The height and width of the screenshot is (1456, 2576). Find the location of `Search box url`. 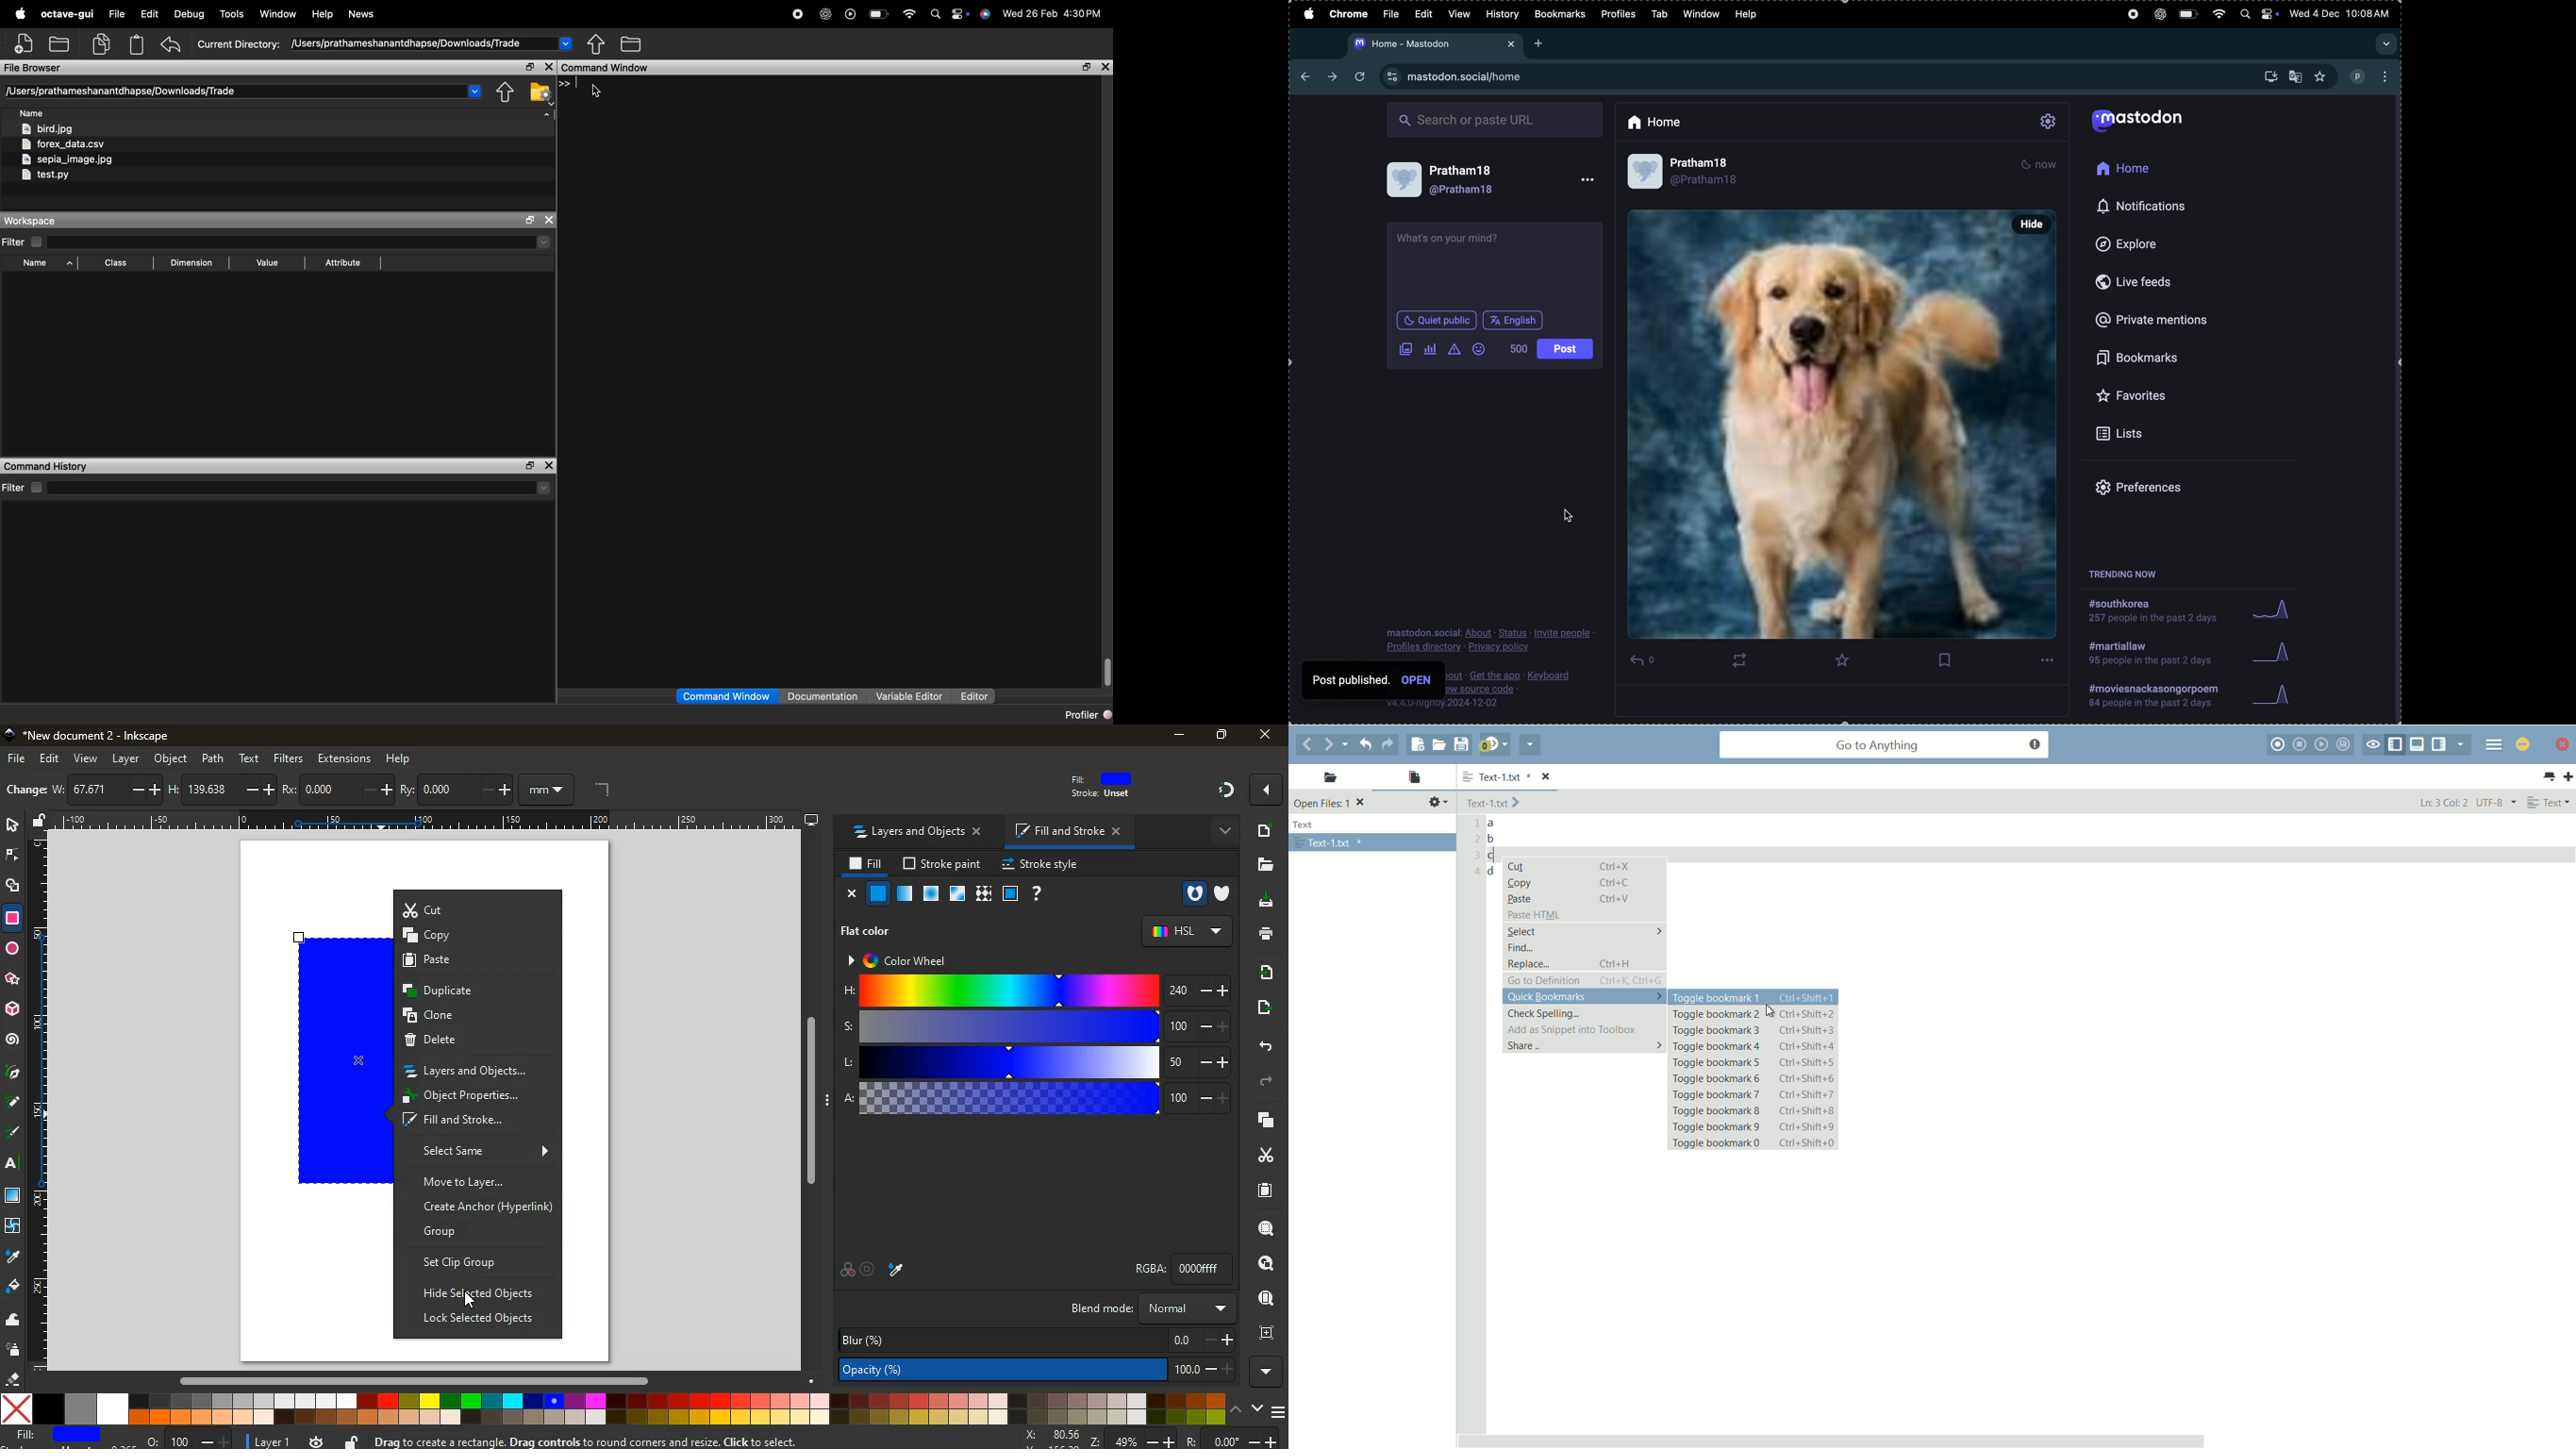

Search box url is located at coordinates (1498, 121).